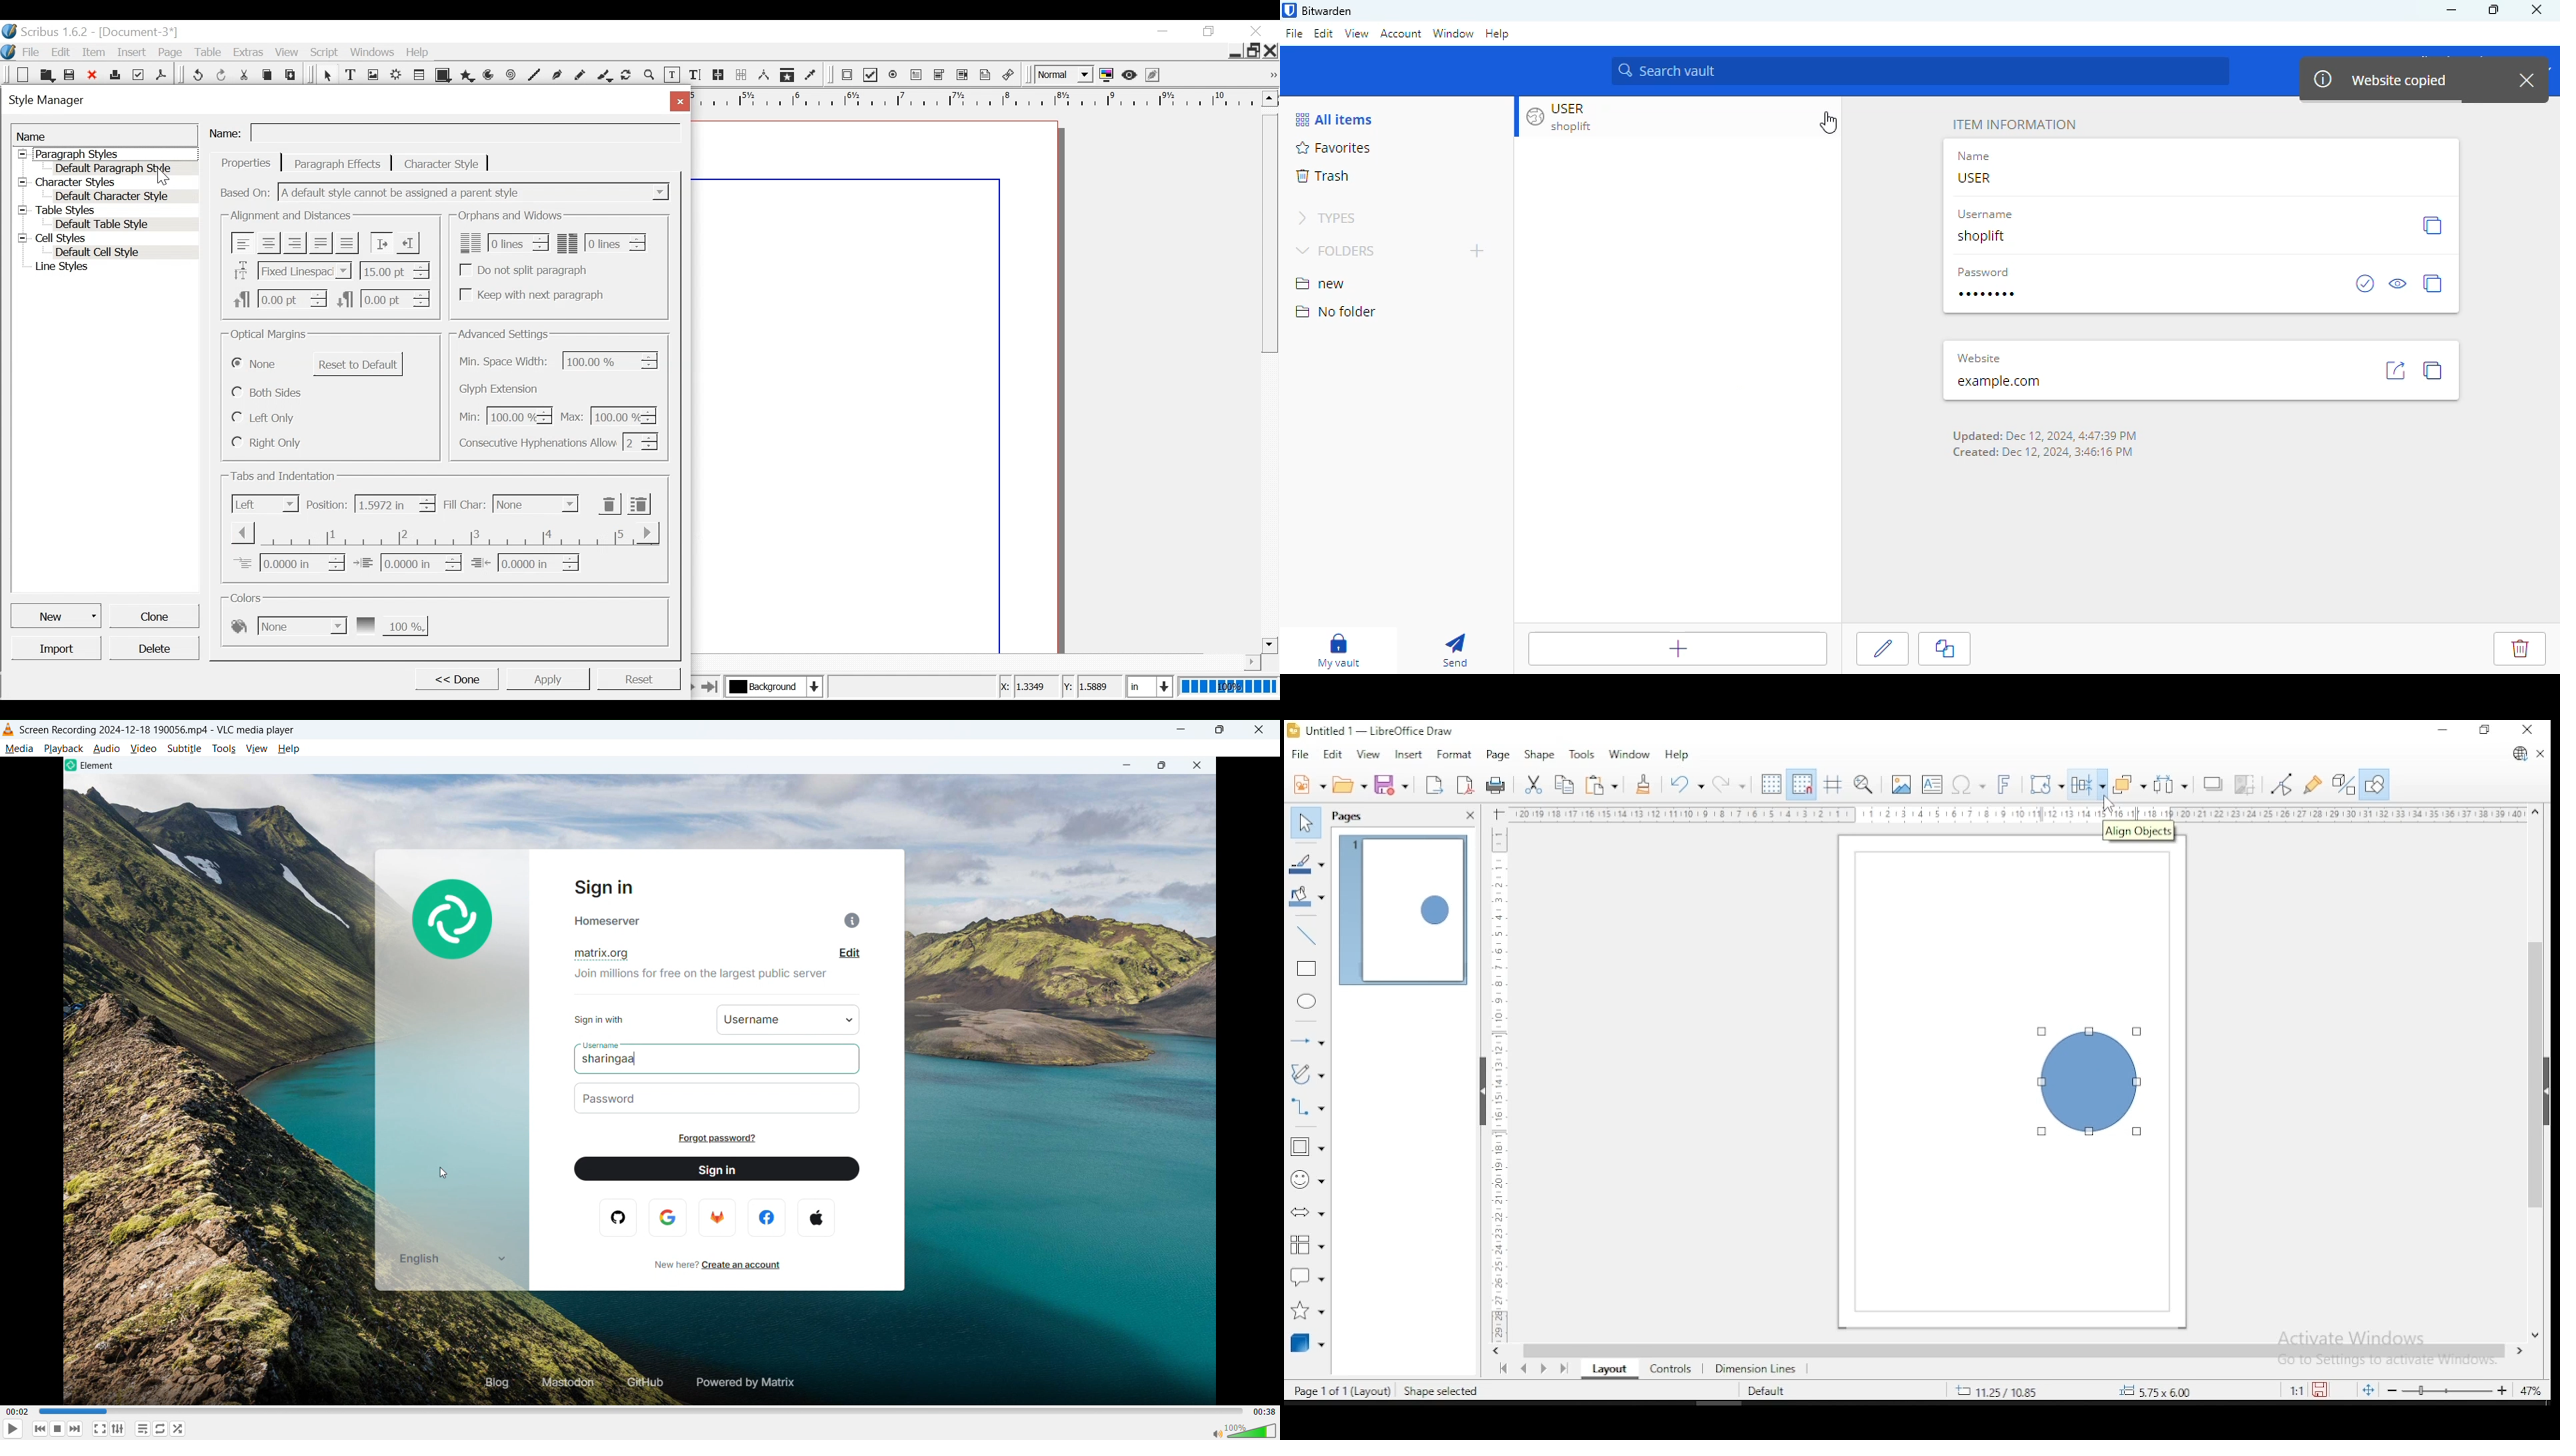  What do you see at coordinates (1578, 116) in the screenshot?
I see `USER   shoplift` at bounding box center [1578, 116].